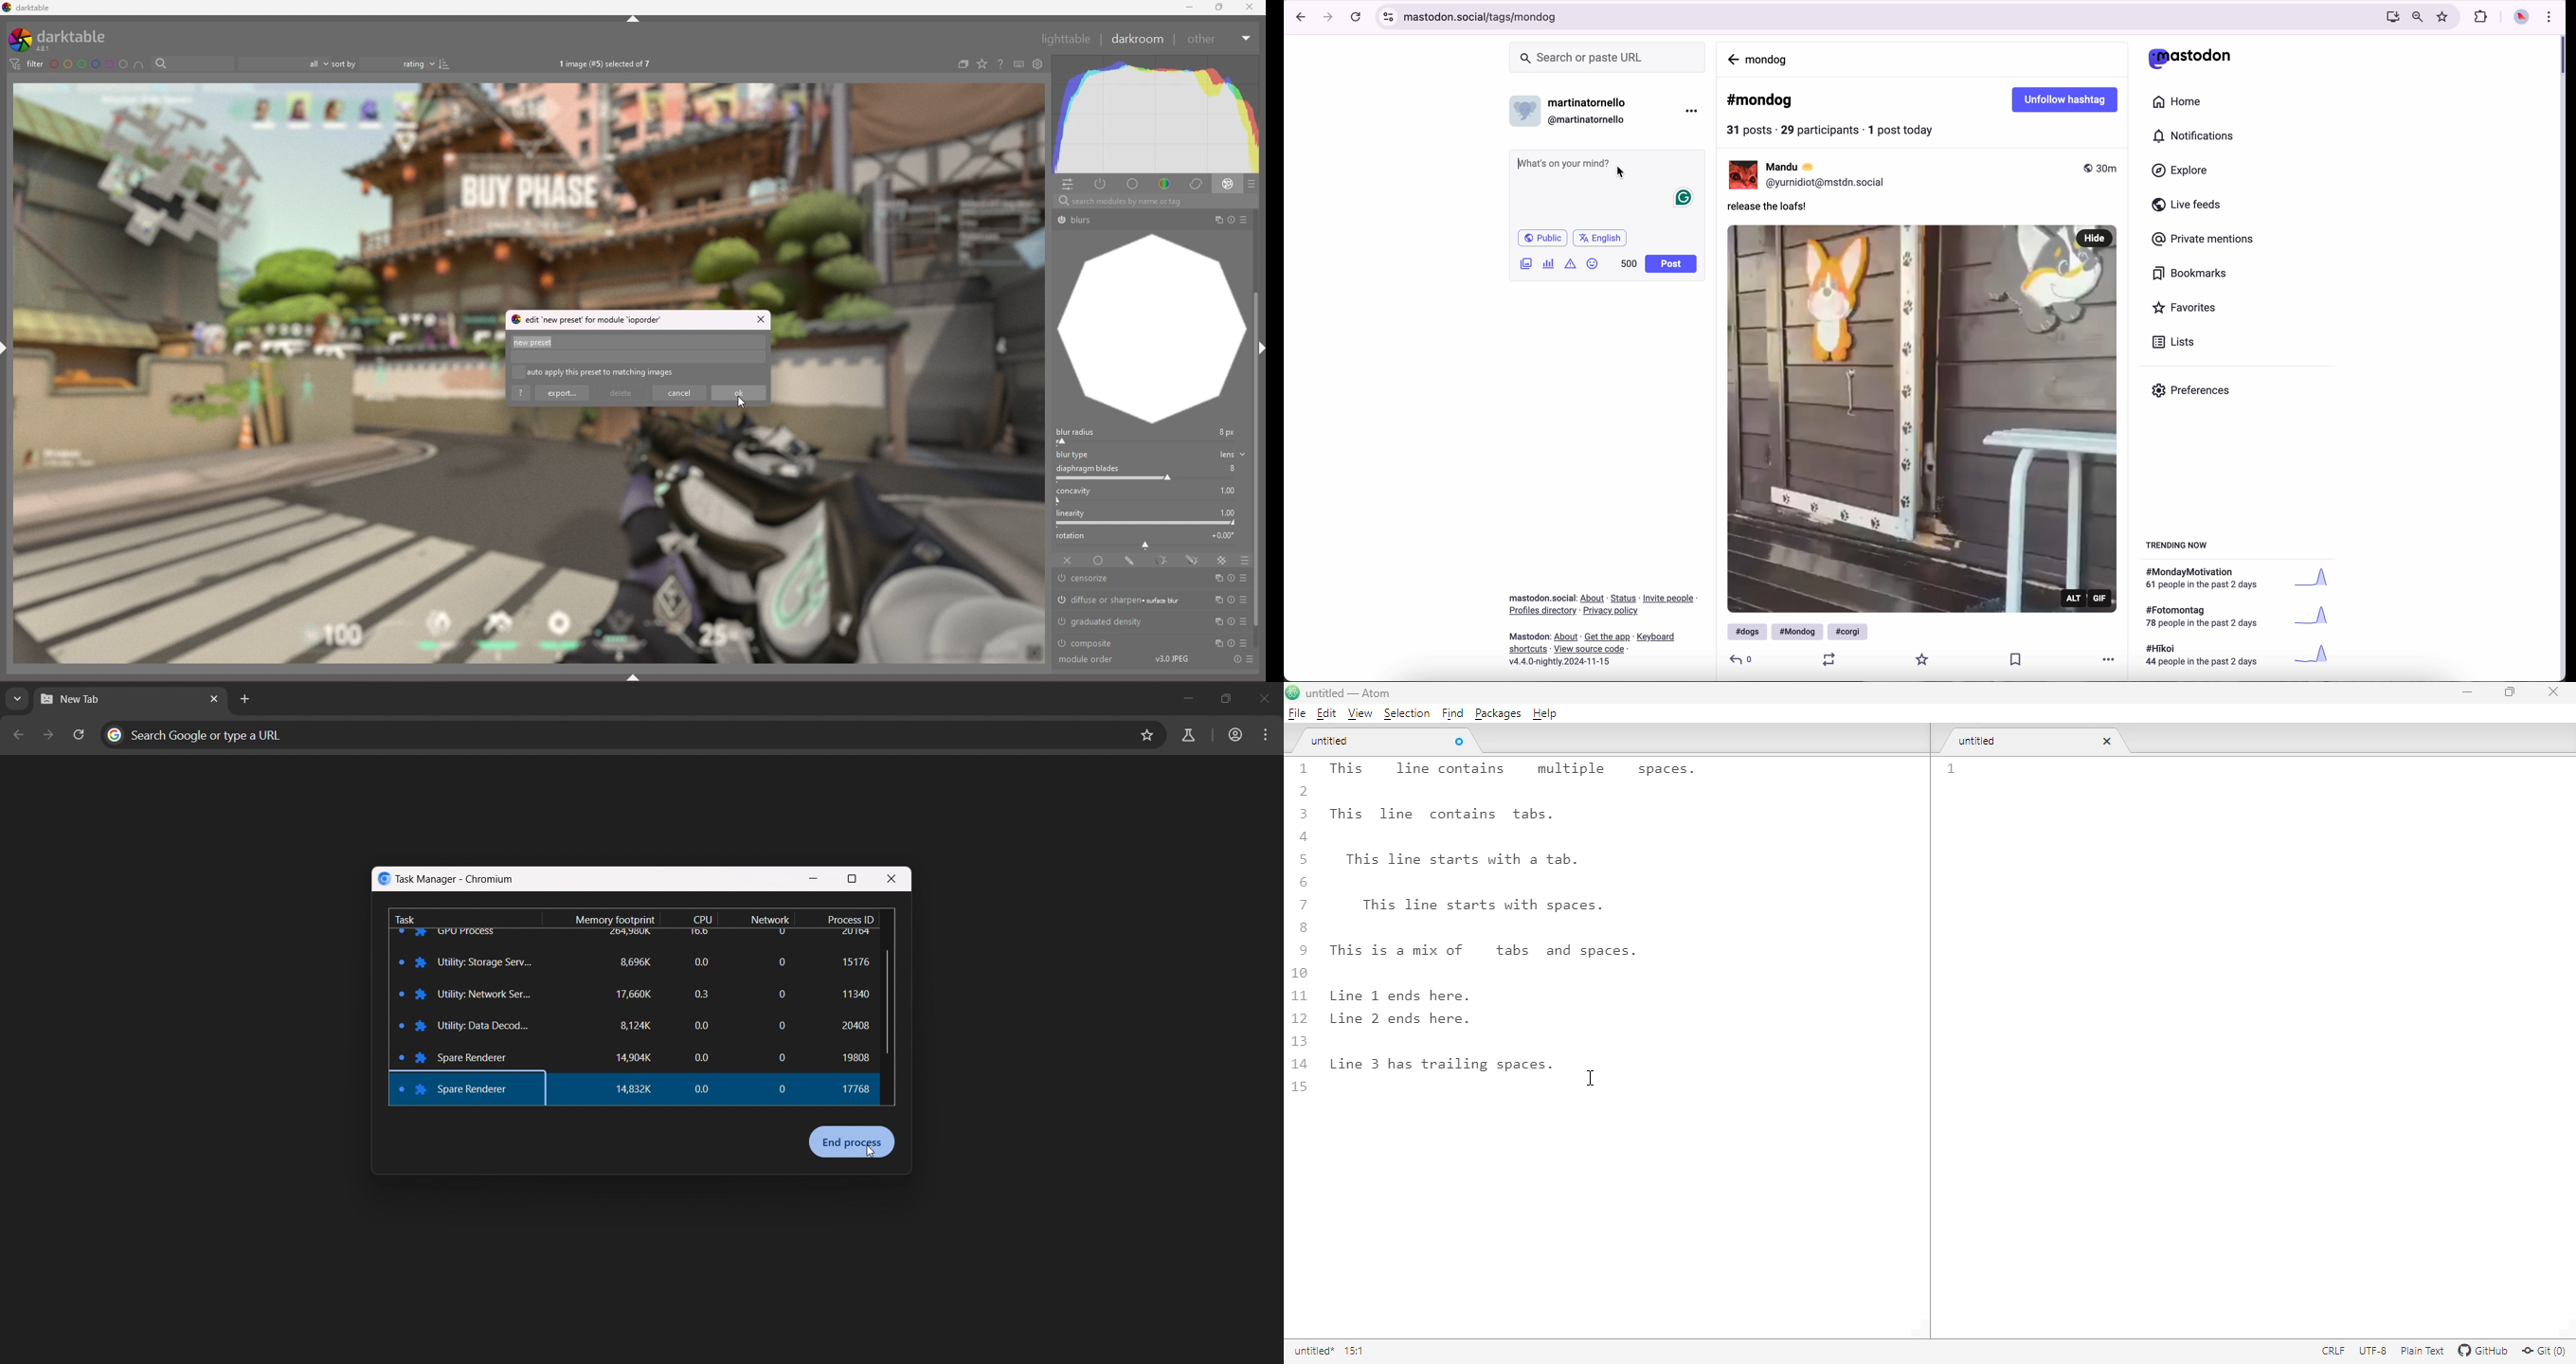 The height and width of the screenshot is (1372, 2576). I want to click on 00, so click(708, 1092).